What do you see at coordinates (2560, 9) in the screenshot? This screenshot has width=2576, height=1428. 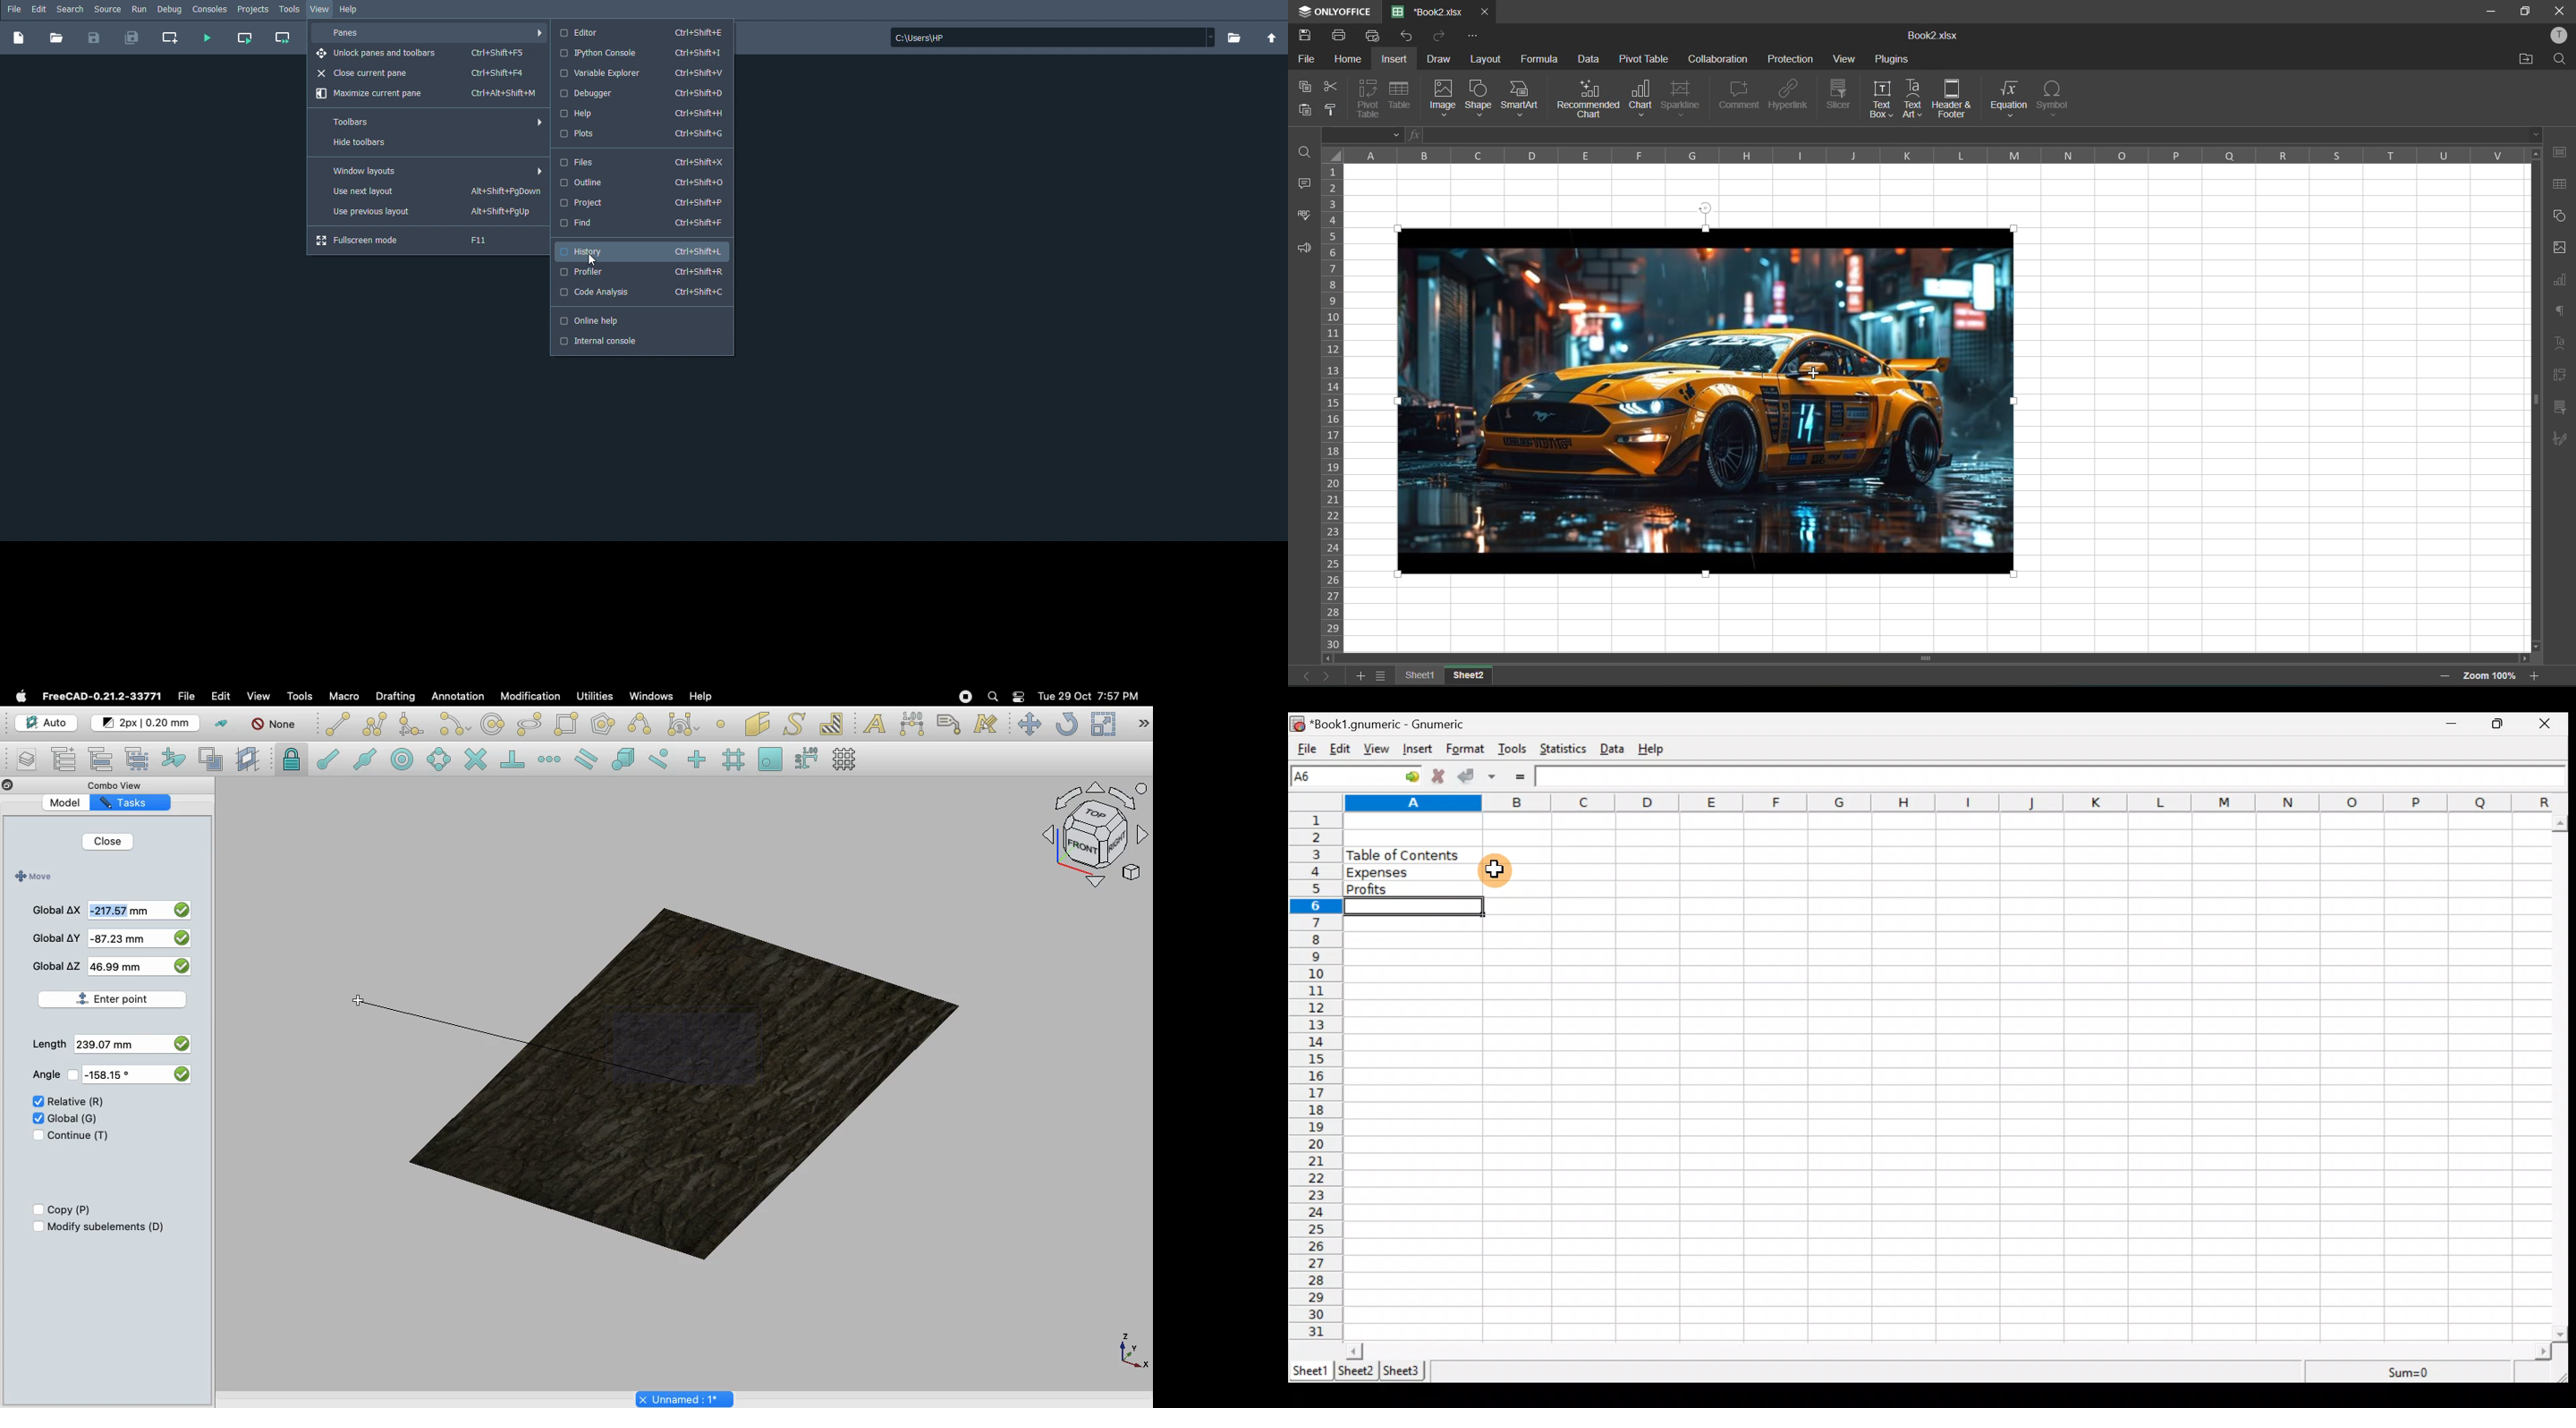 I see `close` at bounding box center [2560, 9].